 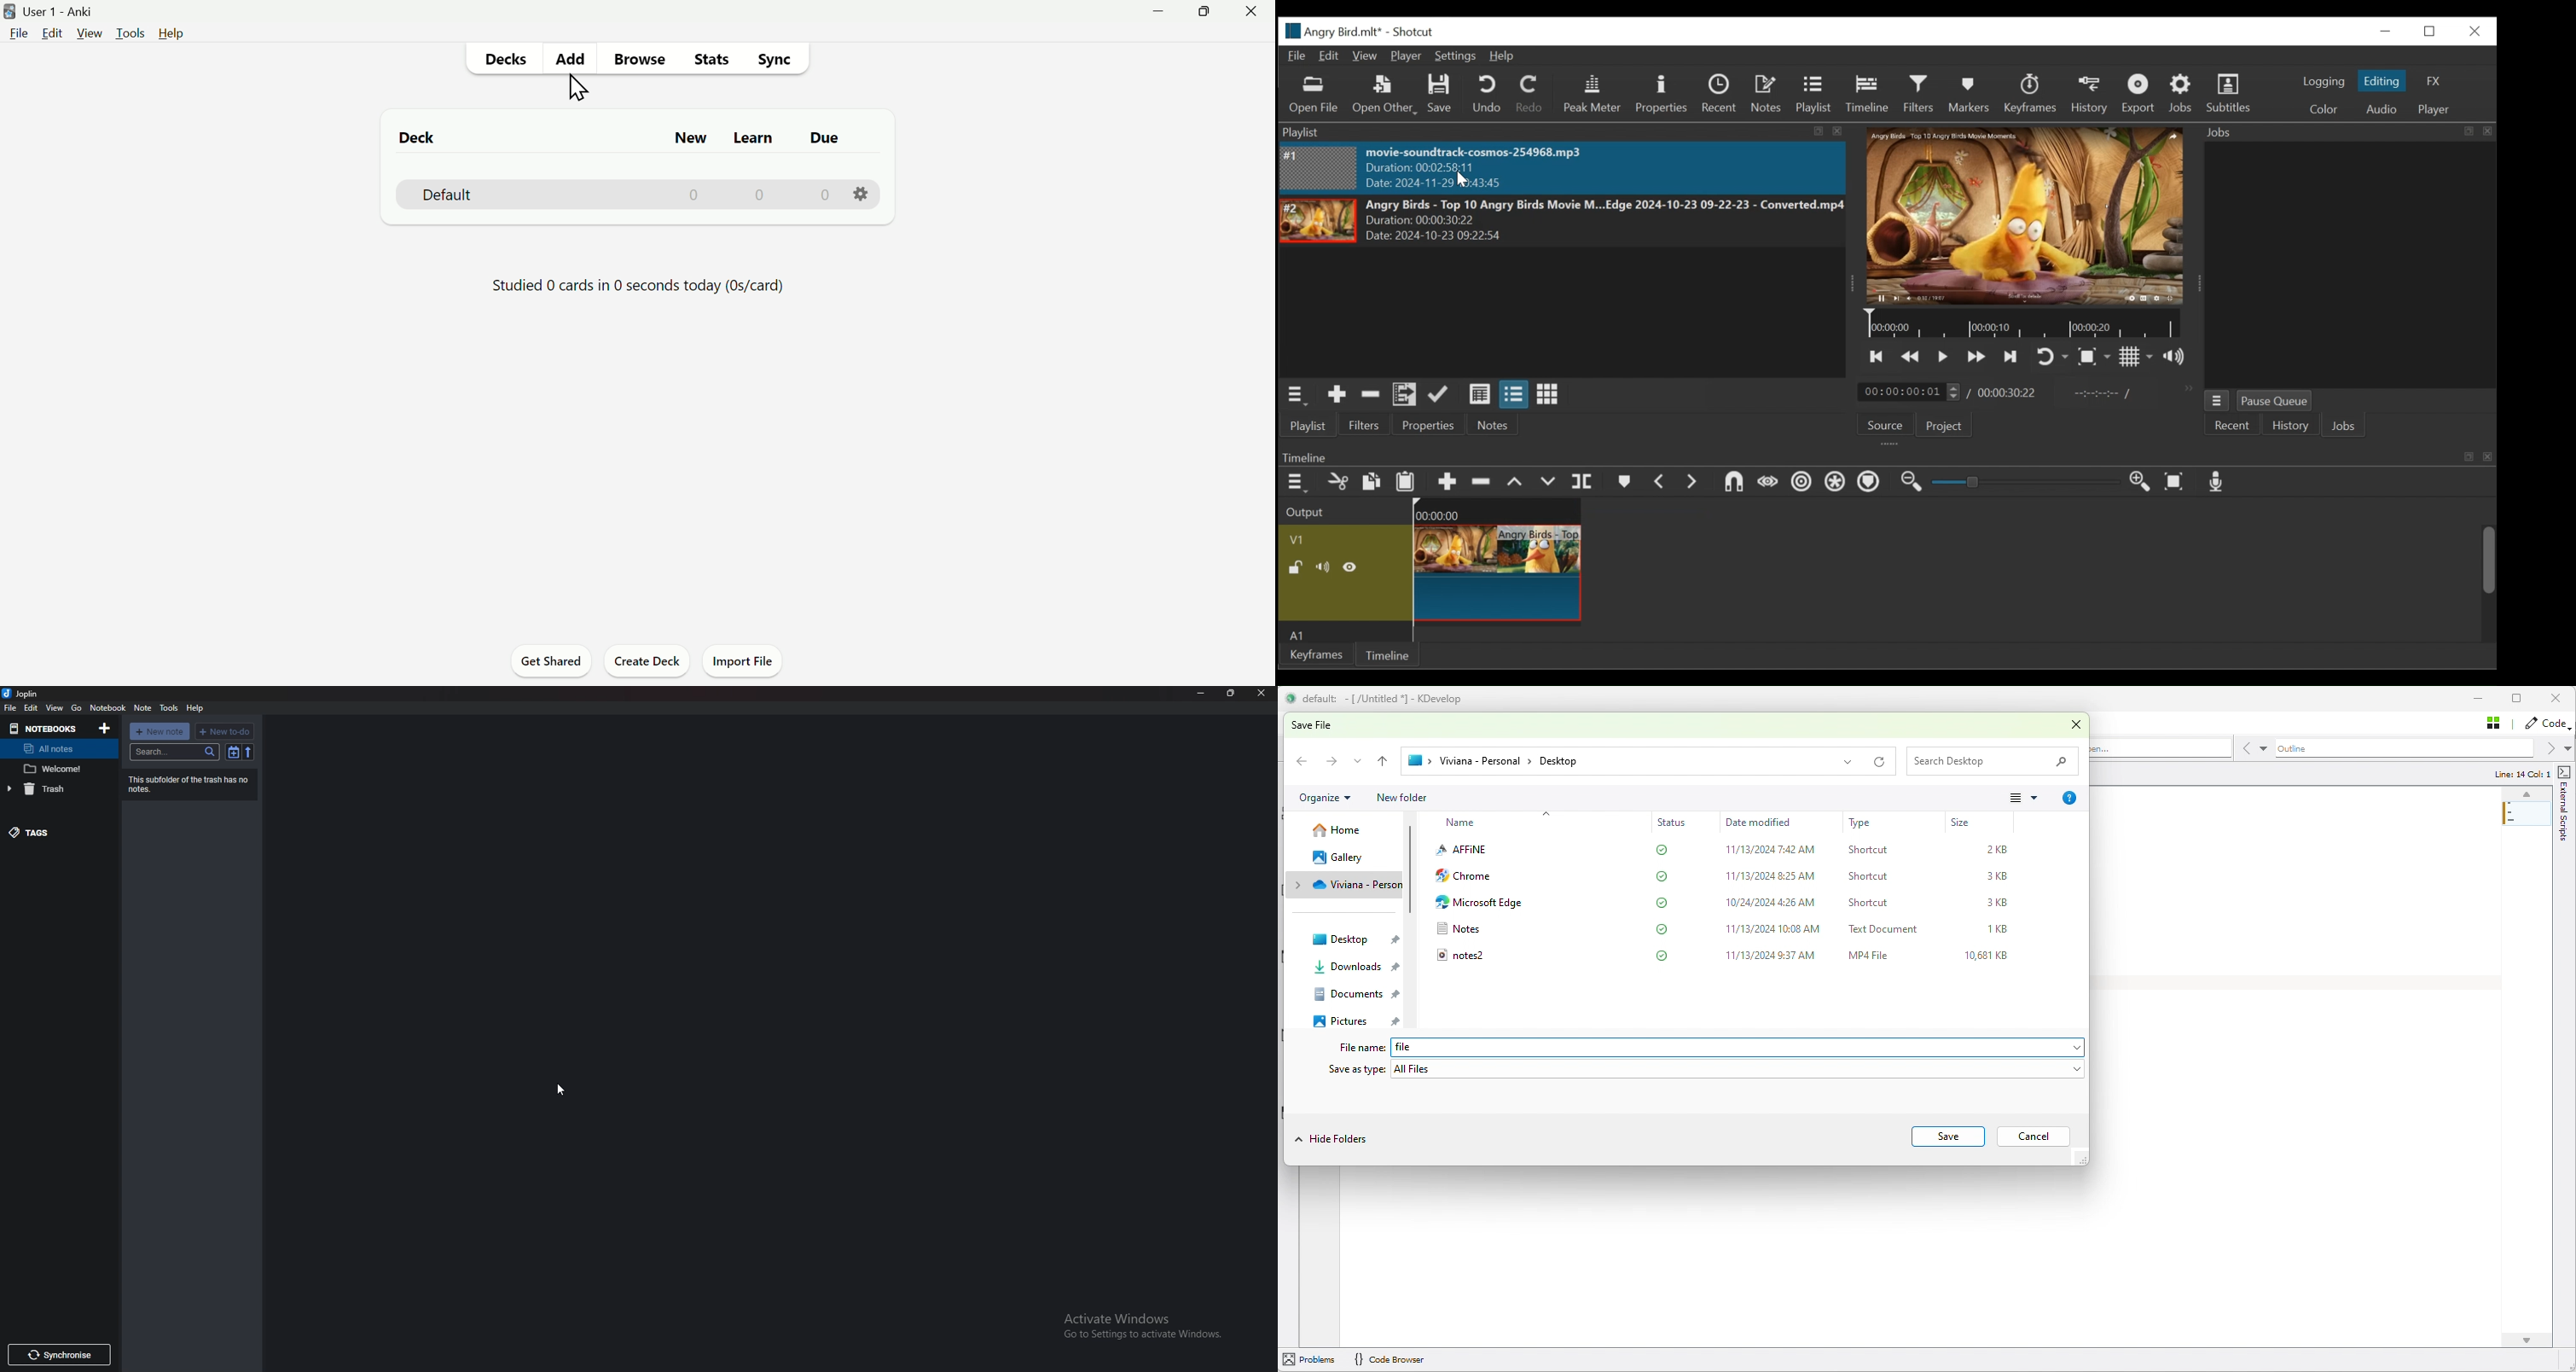 I want to click on Lift, so click(x=1517, y=483).